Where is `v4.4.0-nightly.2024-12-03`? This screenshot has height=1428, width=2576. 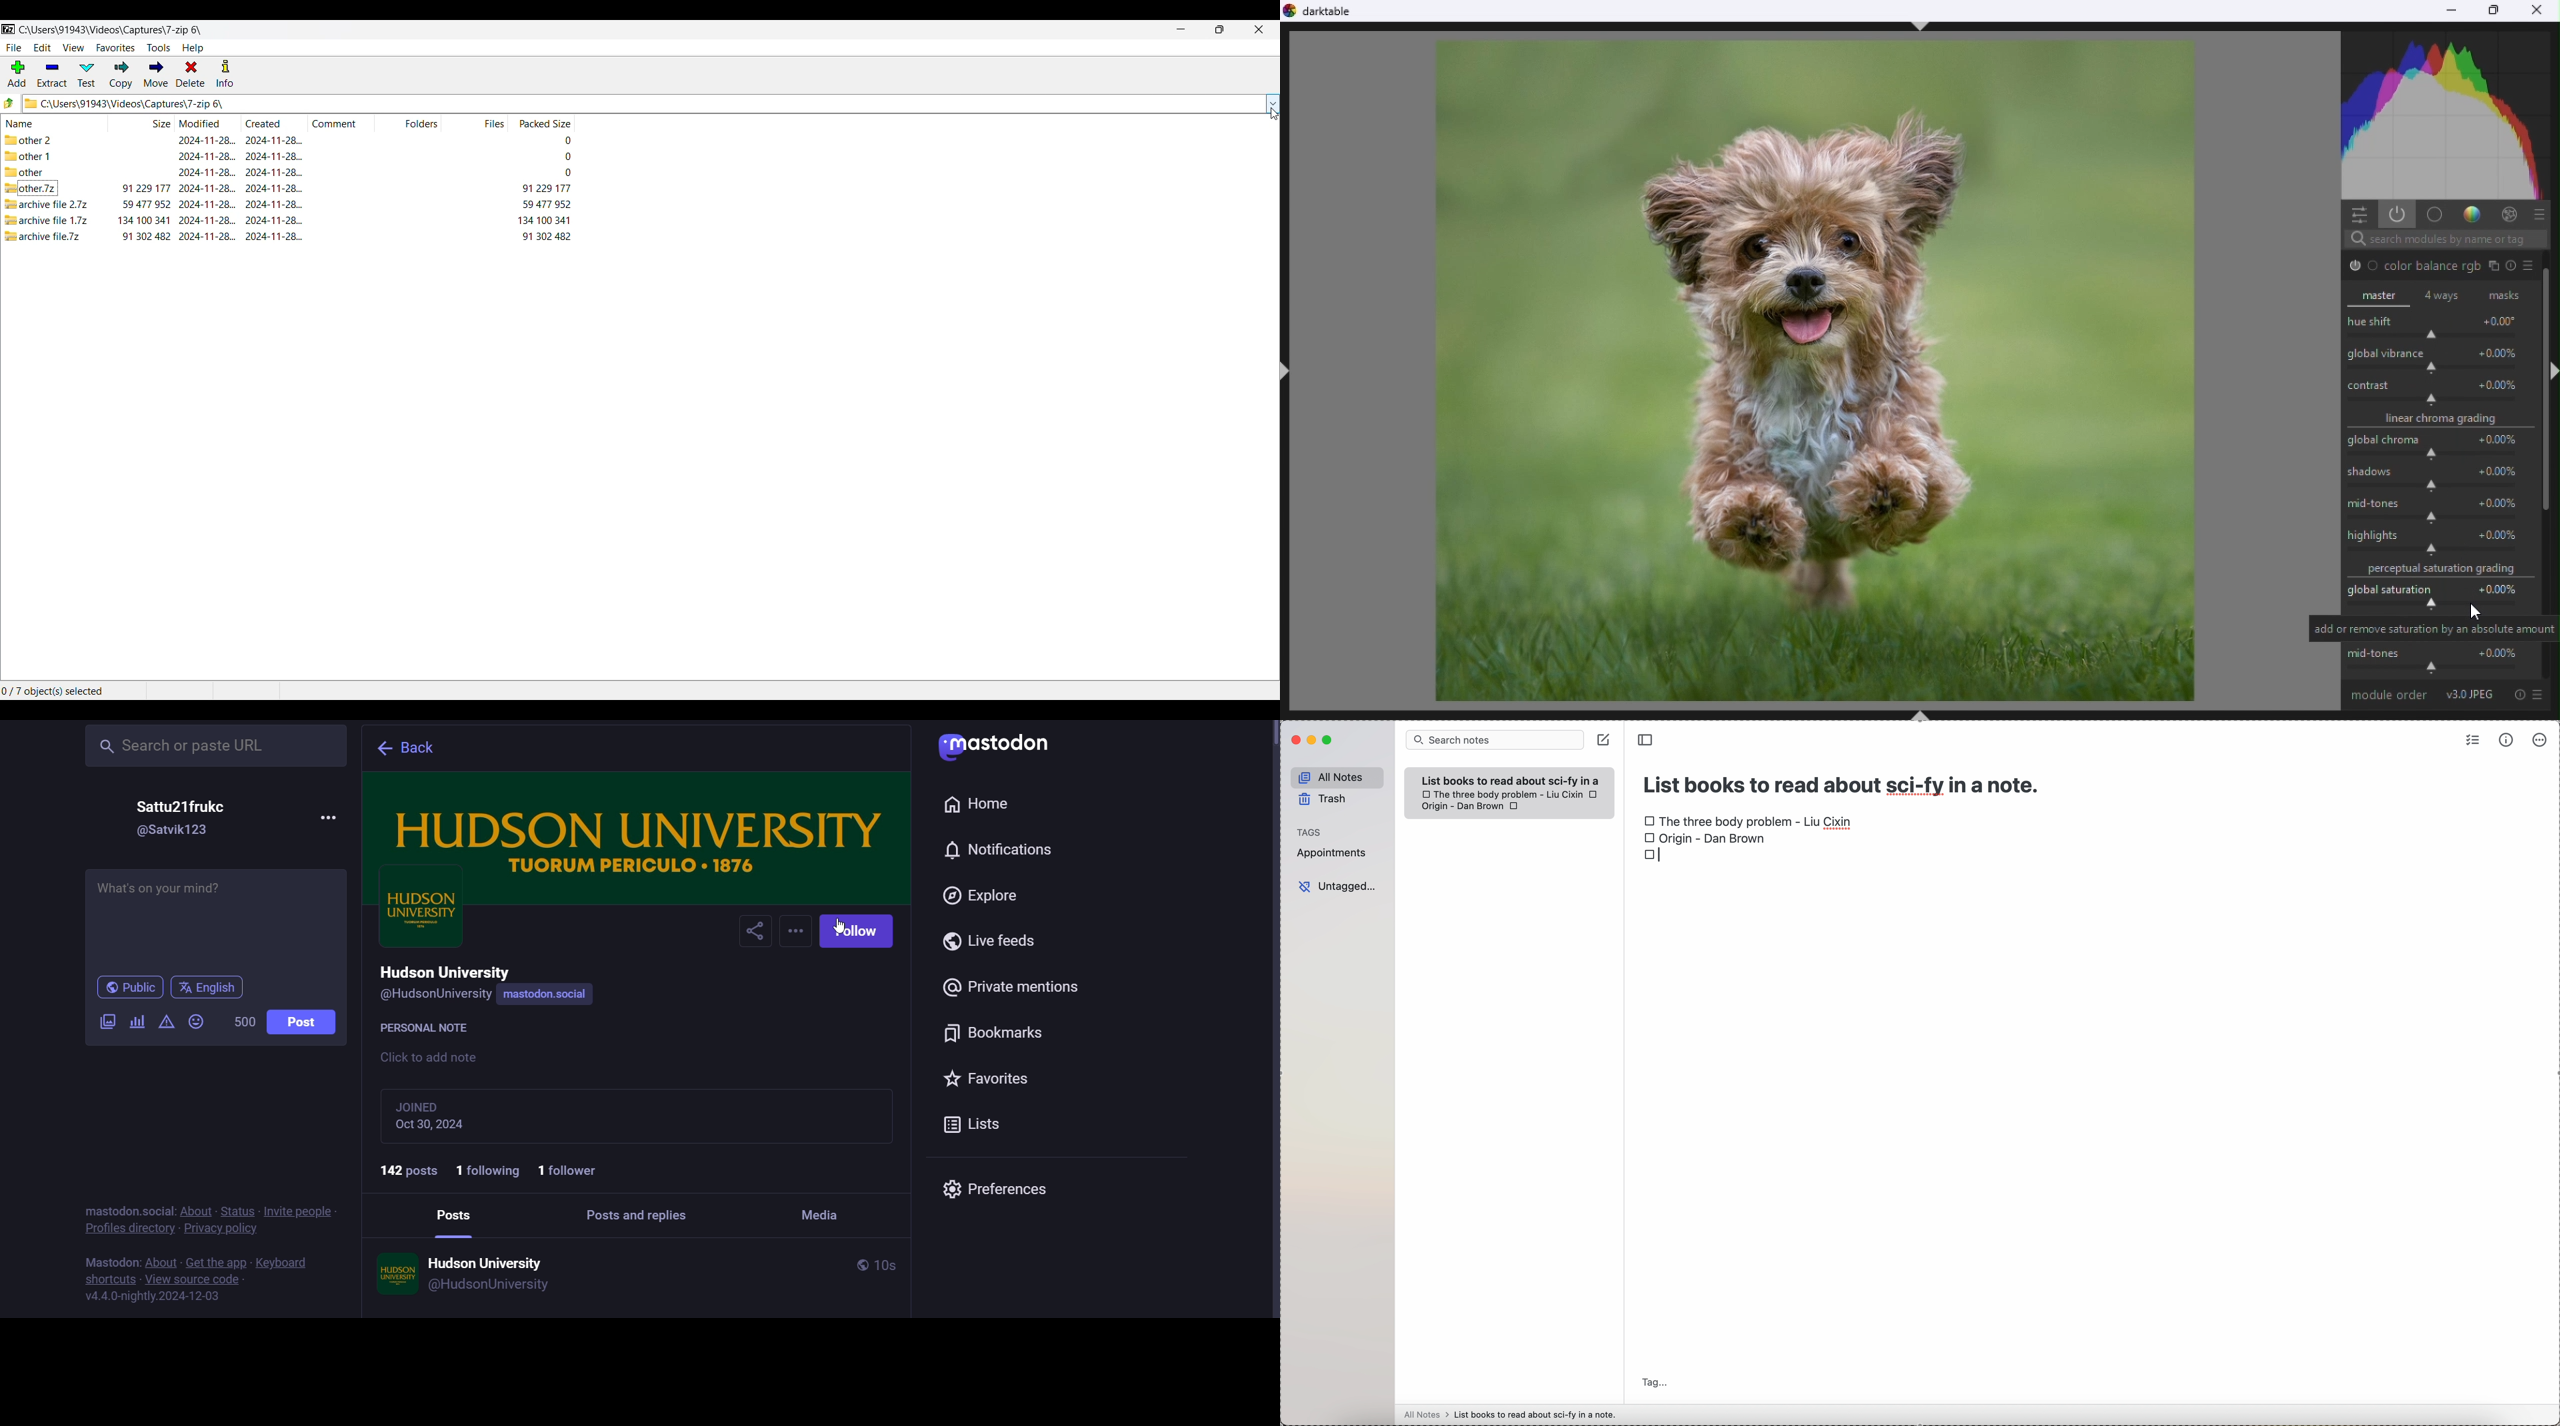
v4.4.0-nightly.2024-12-03 is located at coordinates (155, 1295).